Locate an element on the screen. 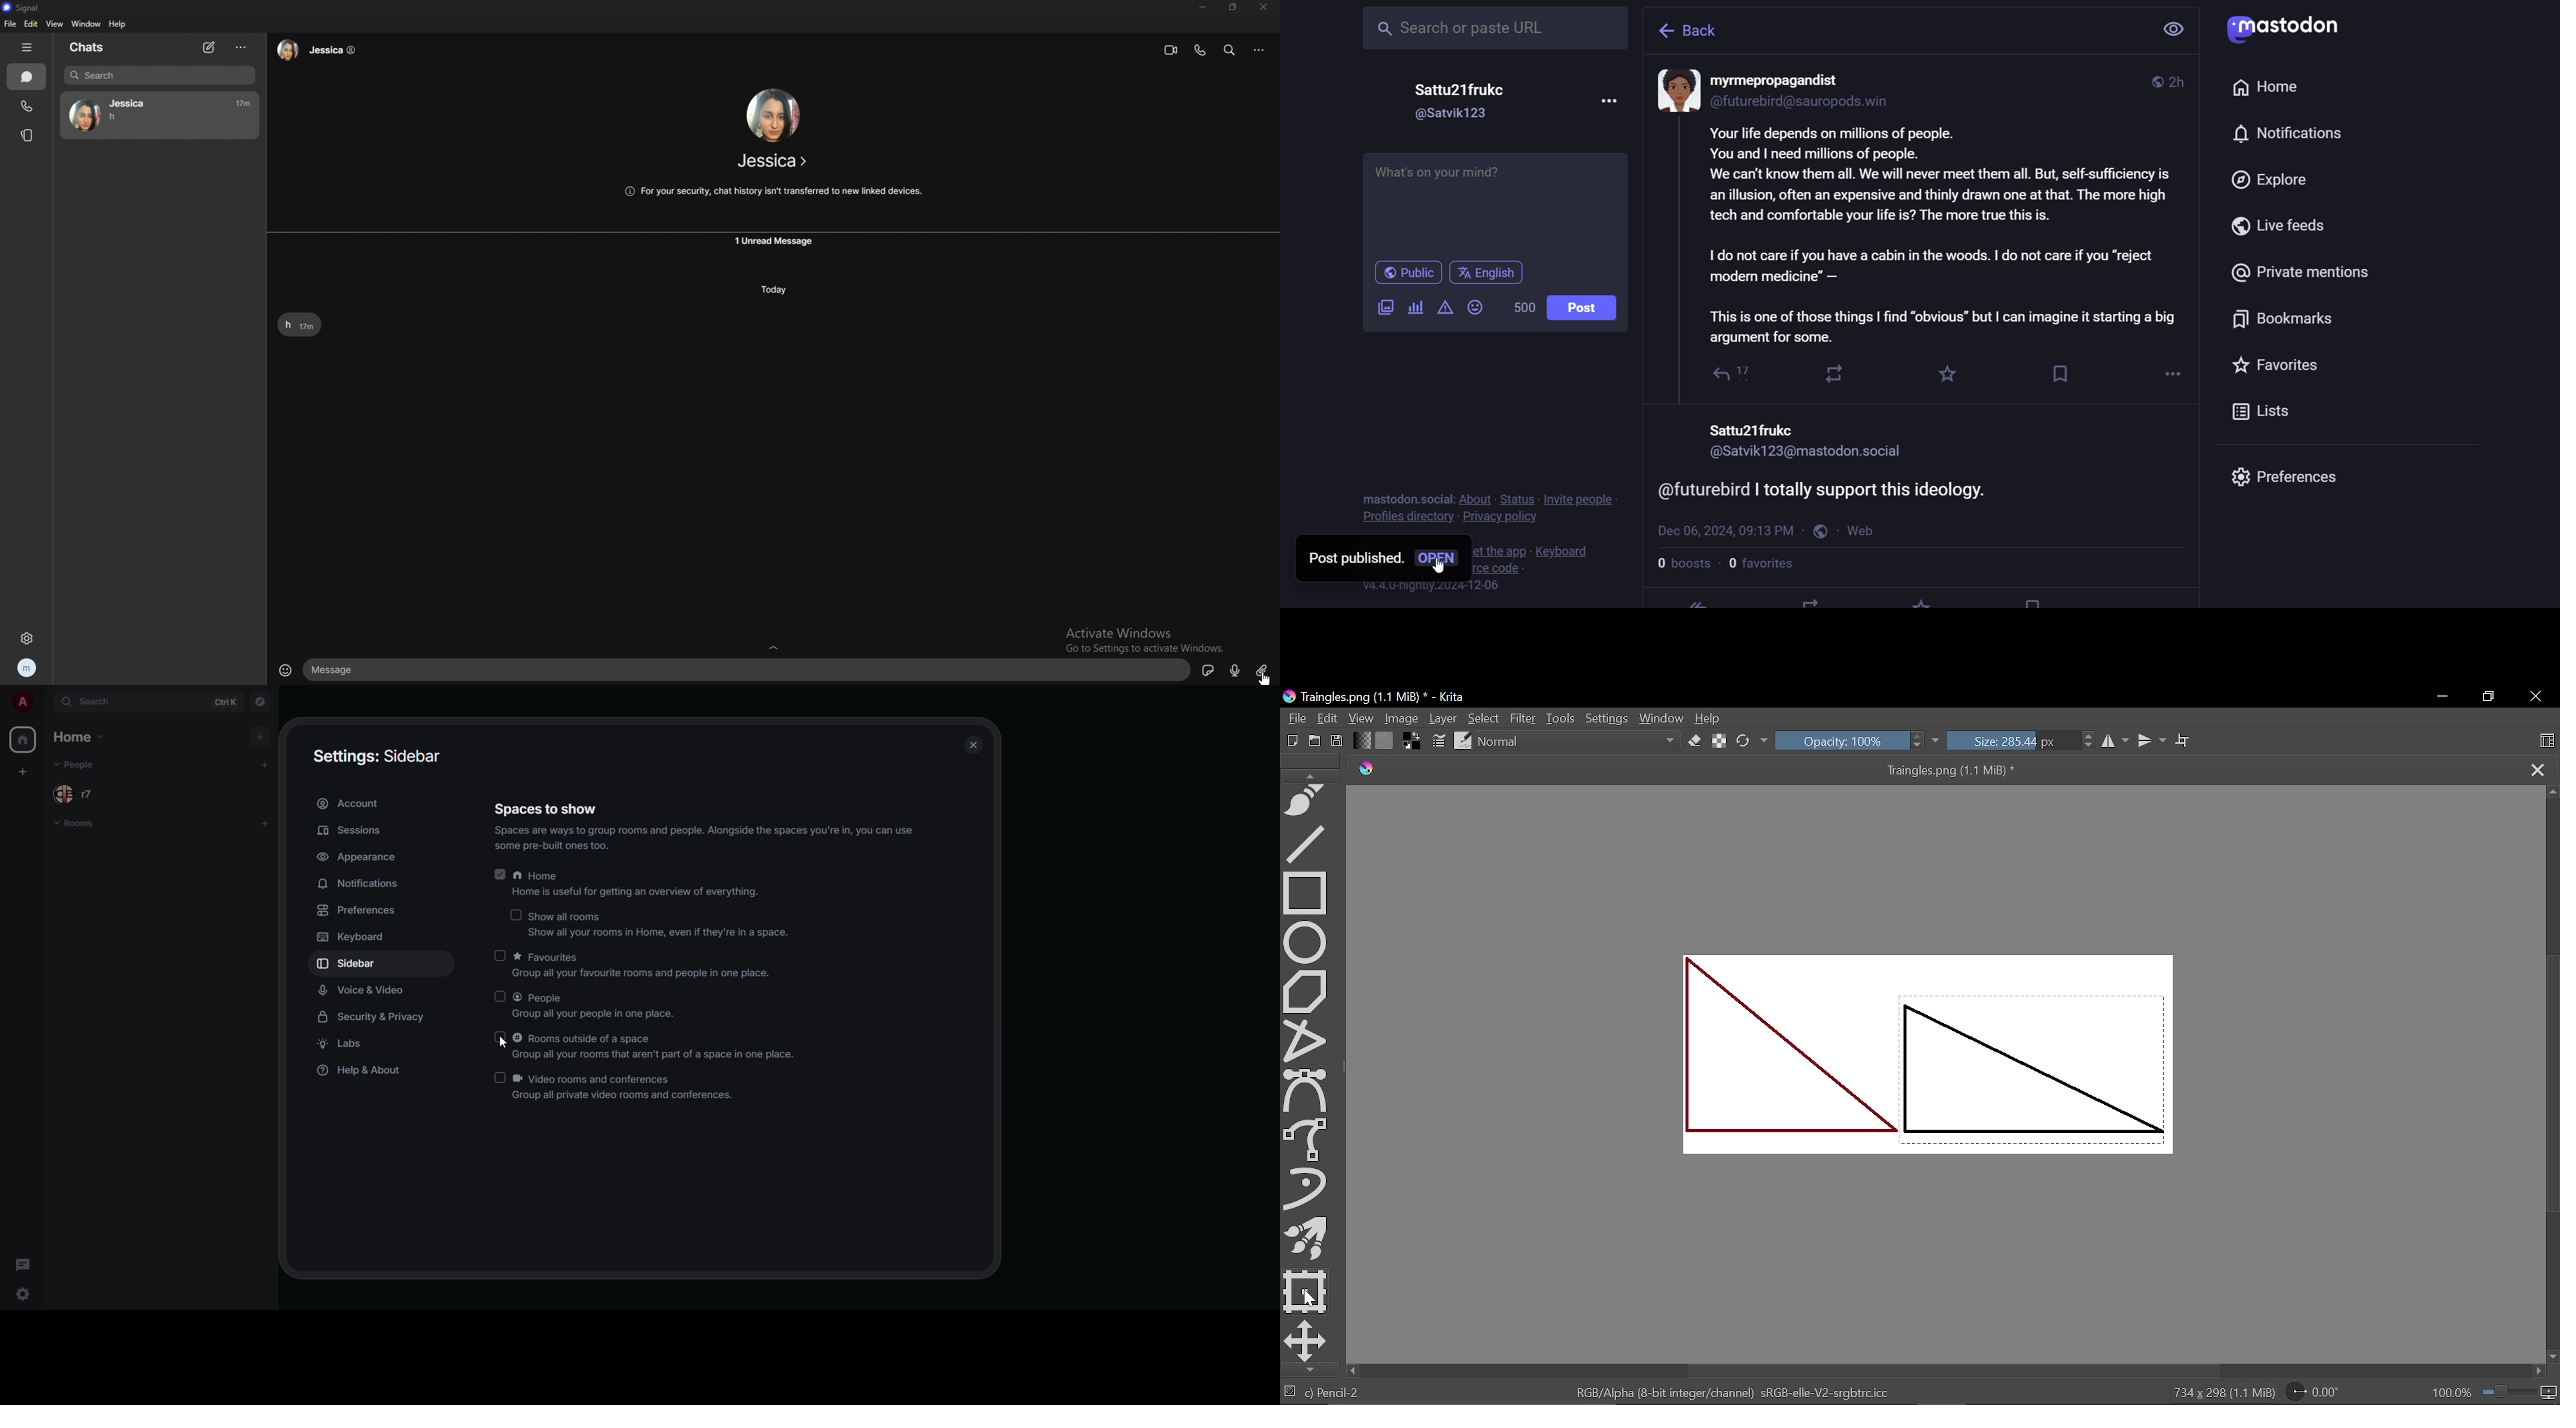 The width and height of the screenshot is (2576, 1428). Help is located at coordinates (1708, 719).